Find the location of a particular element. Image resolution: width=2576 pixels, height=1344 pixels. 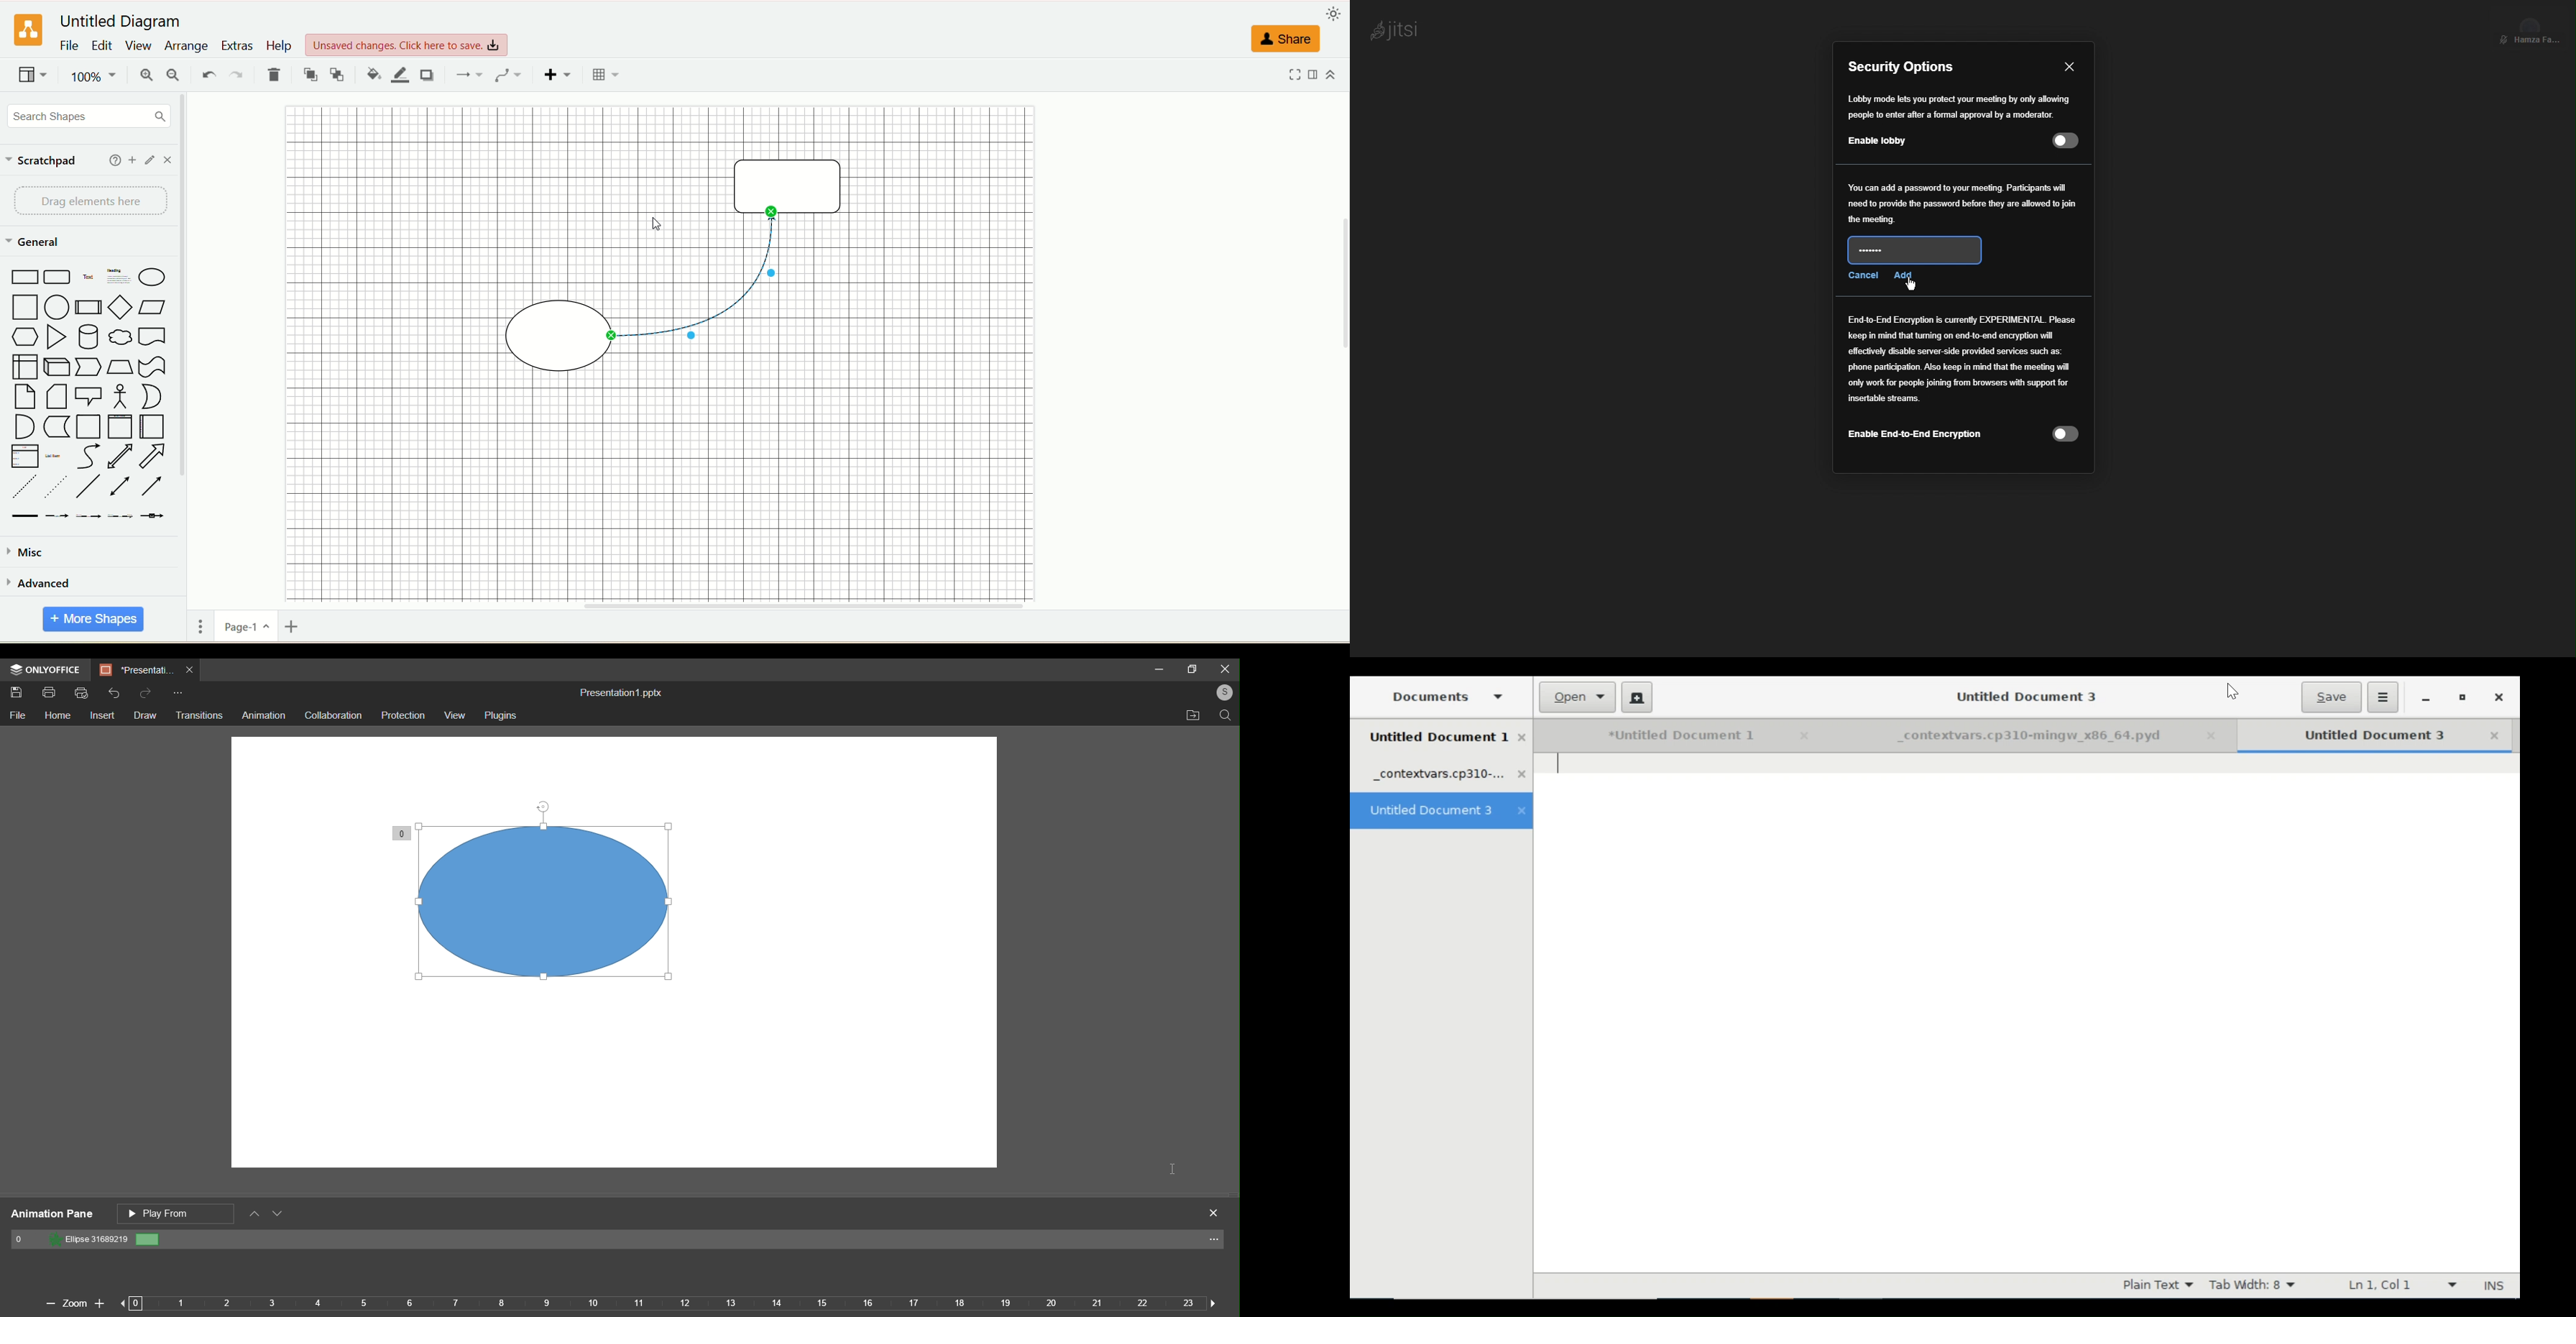

minimize is located at coordinates (1160, 668).